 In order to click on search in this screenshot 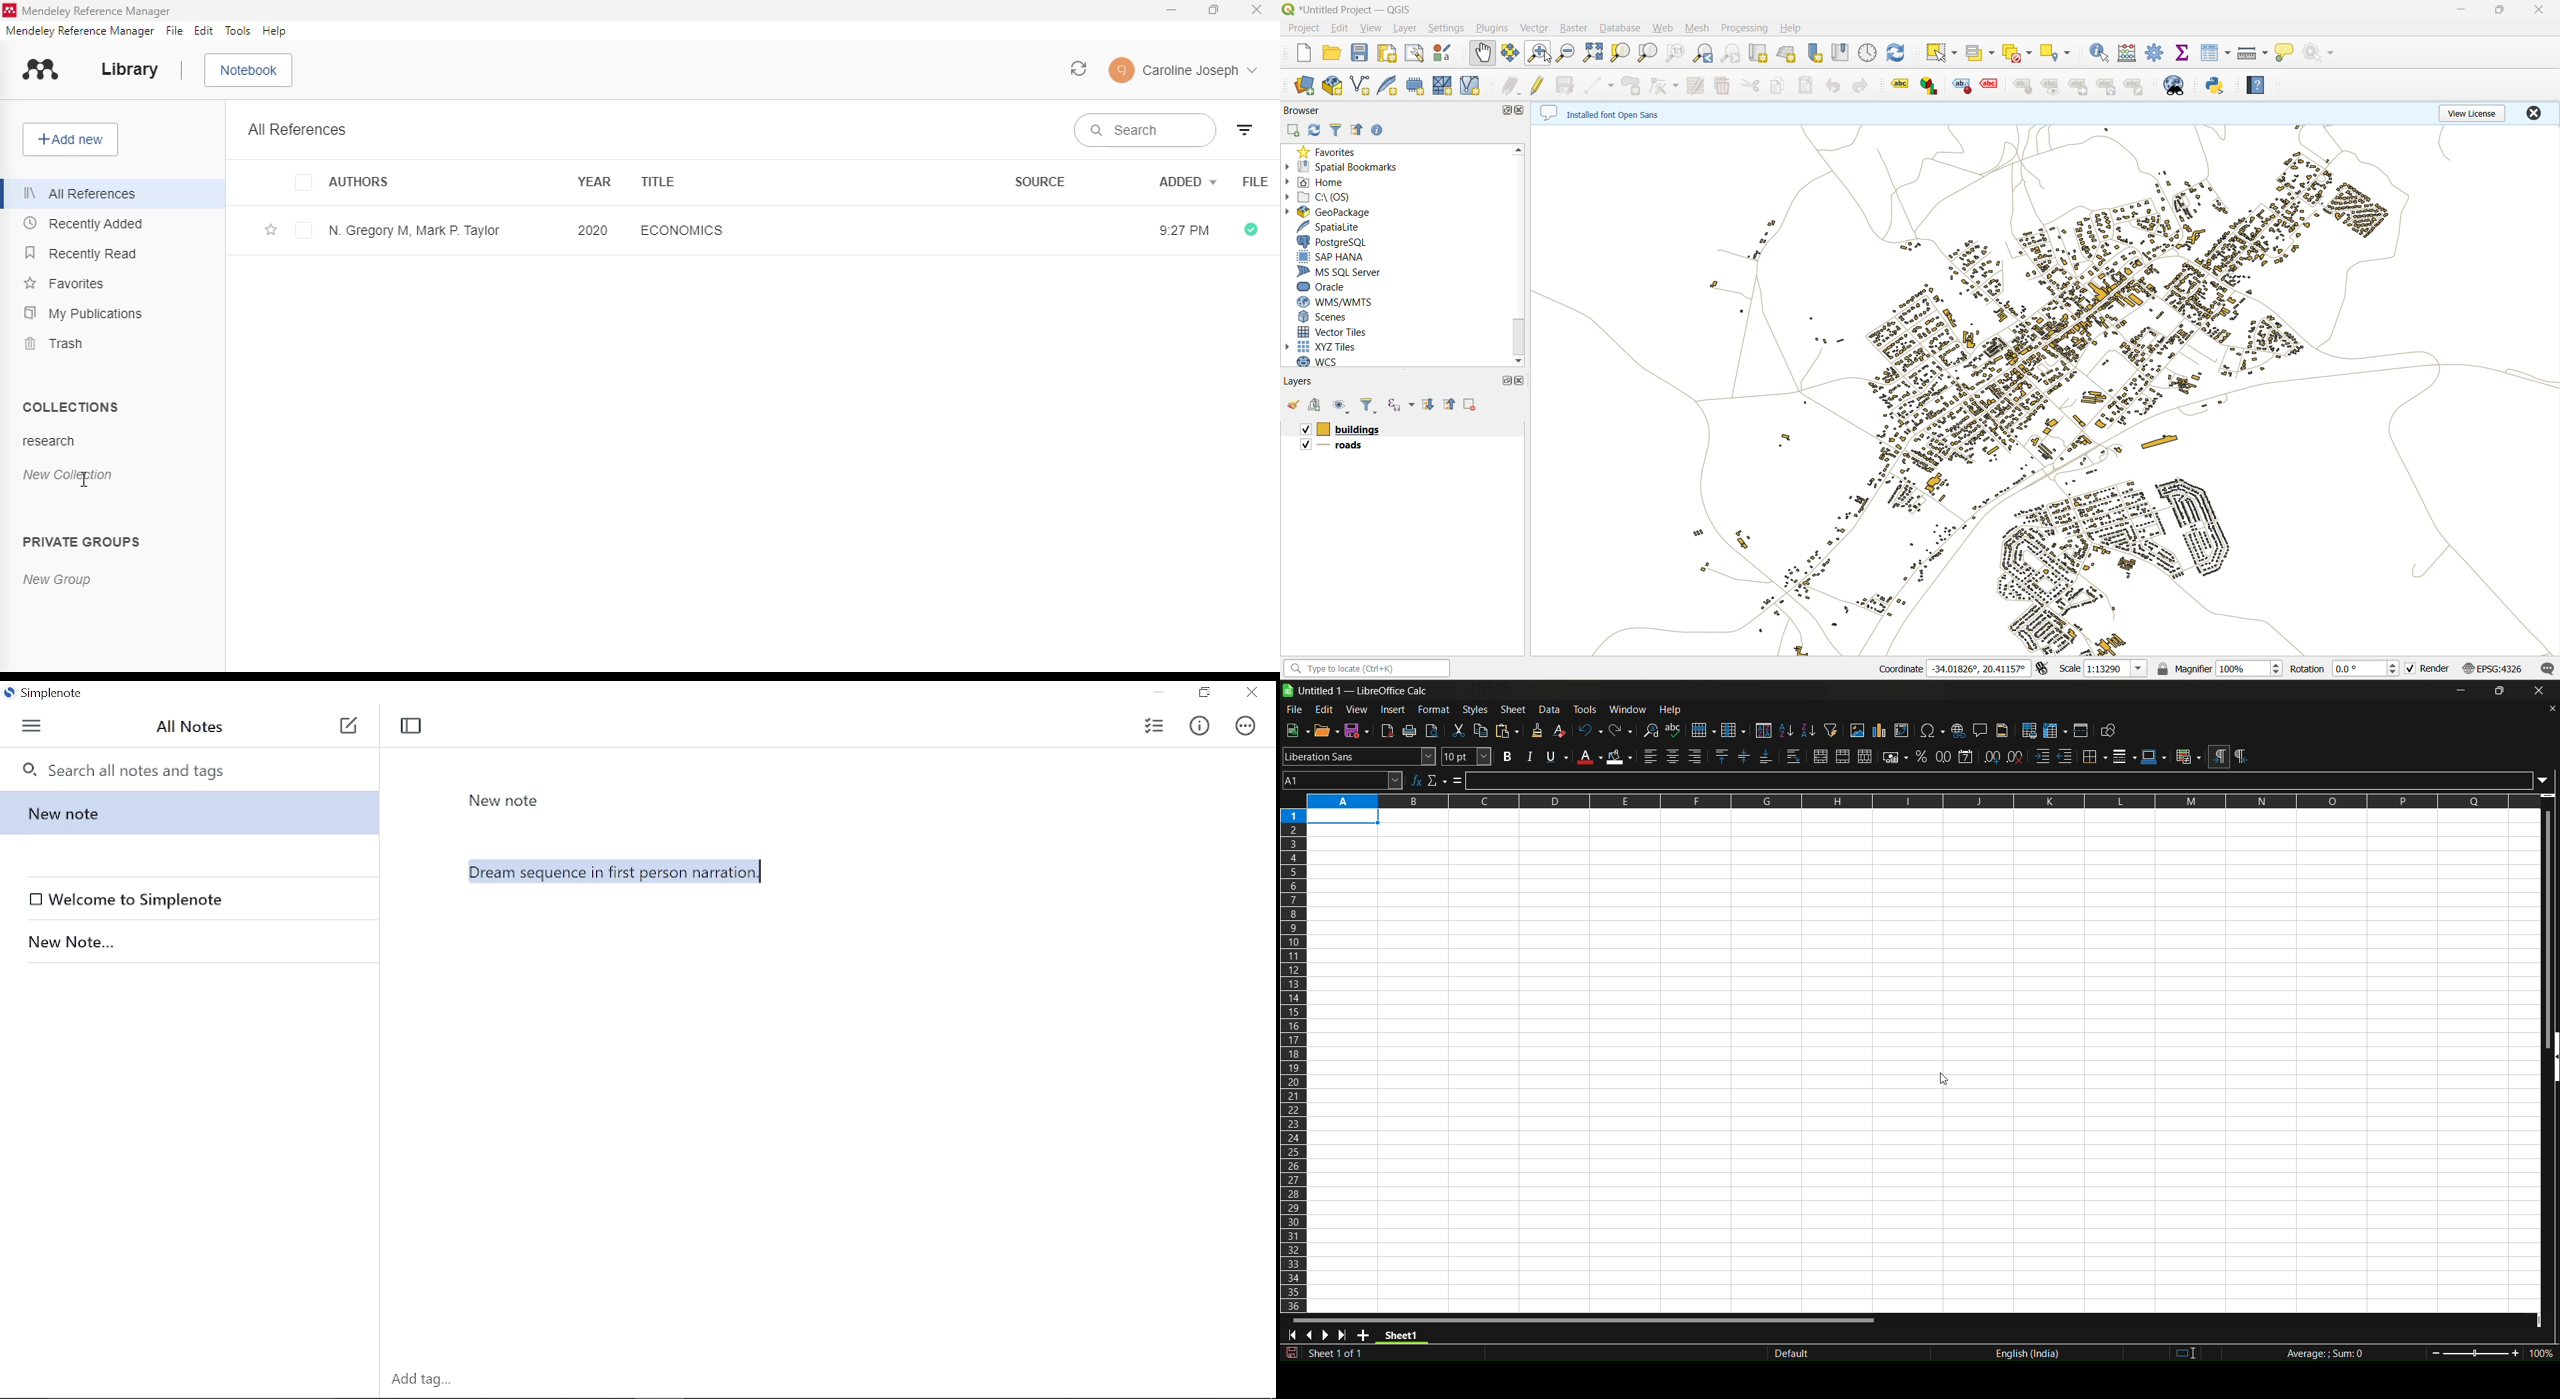, I will do `click(1144, 130)`.